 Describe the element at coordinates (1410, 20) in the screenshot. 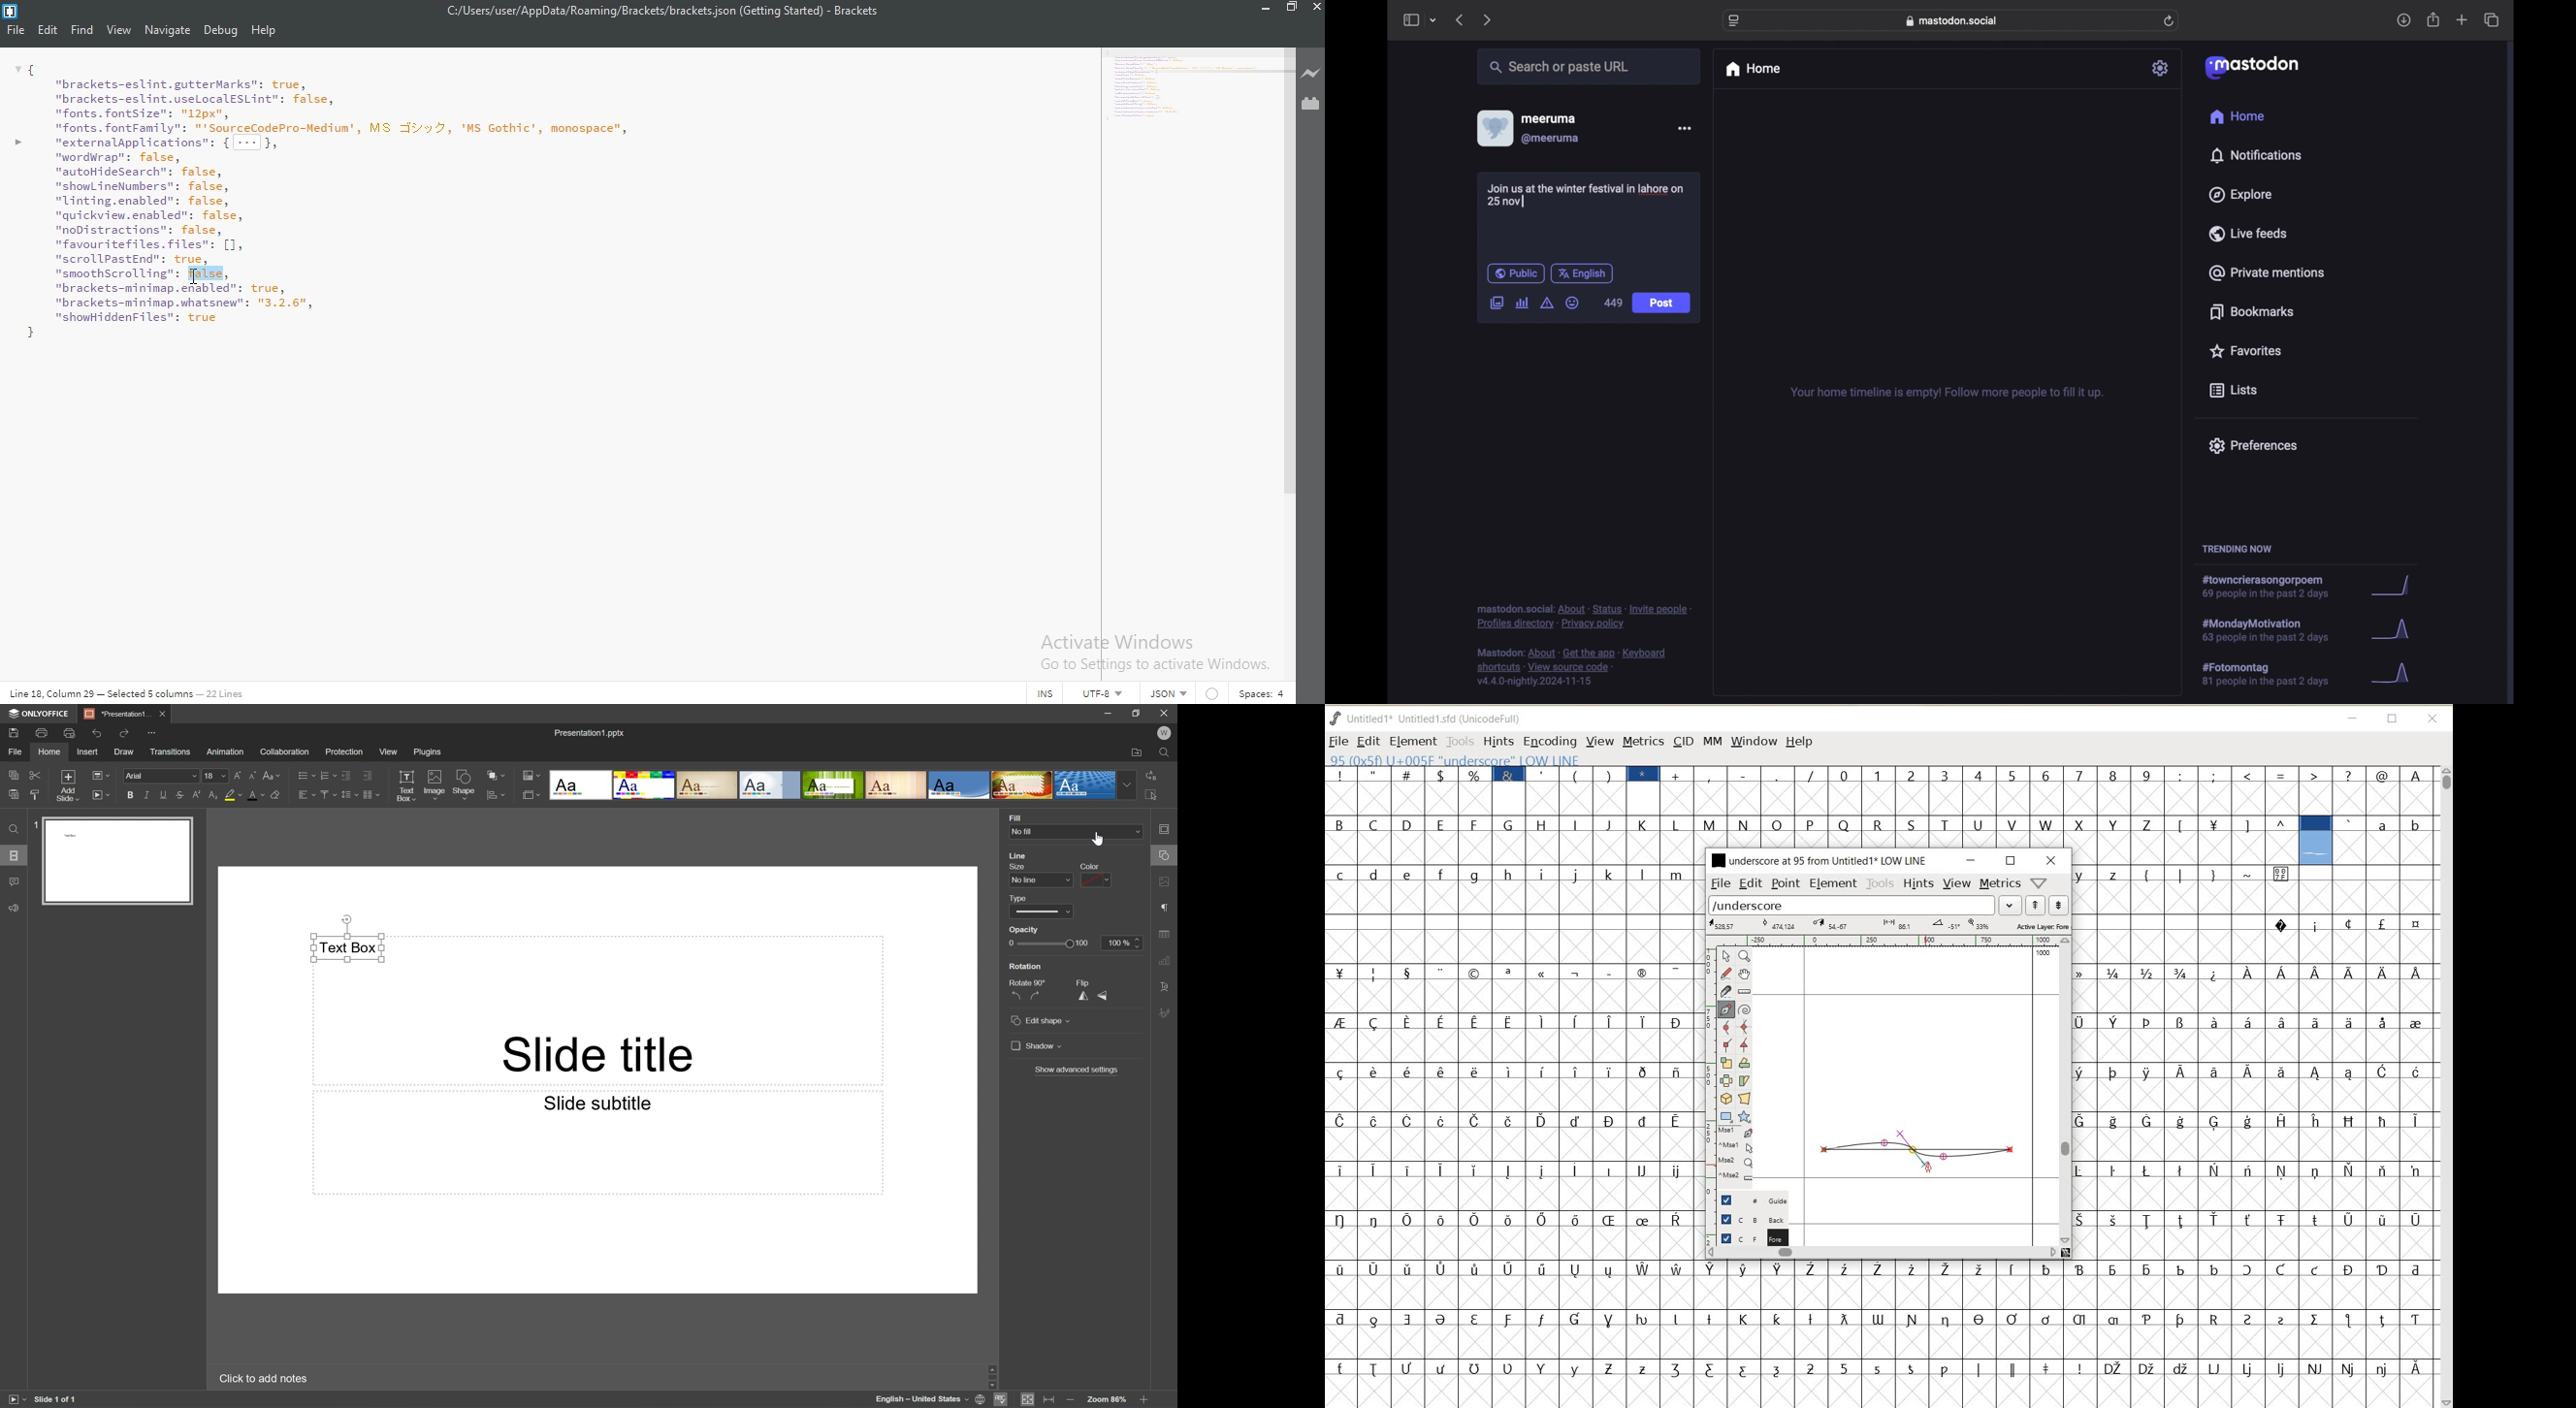

I see `sidebar` at that location.